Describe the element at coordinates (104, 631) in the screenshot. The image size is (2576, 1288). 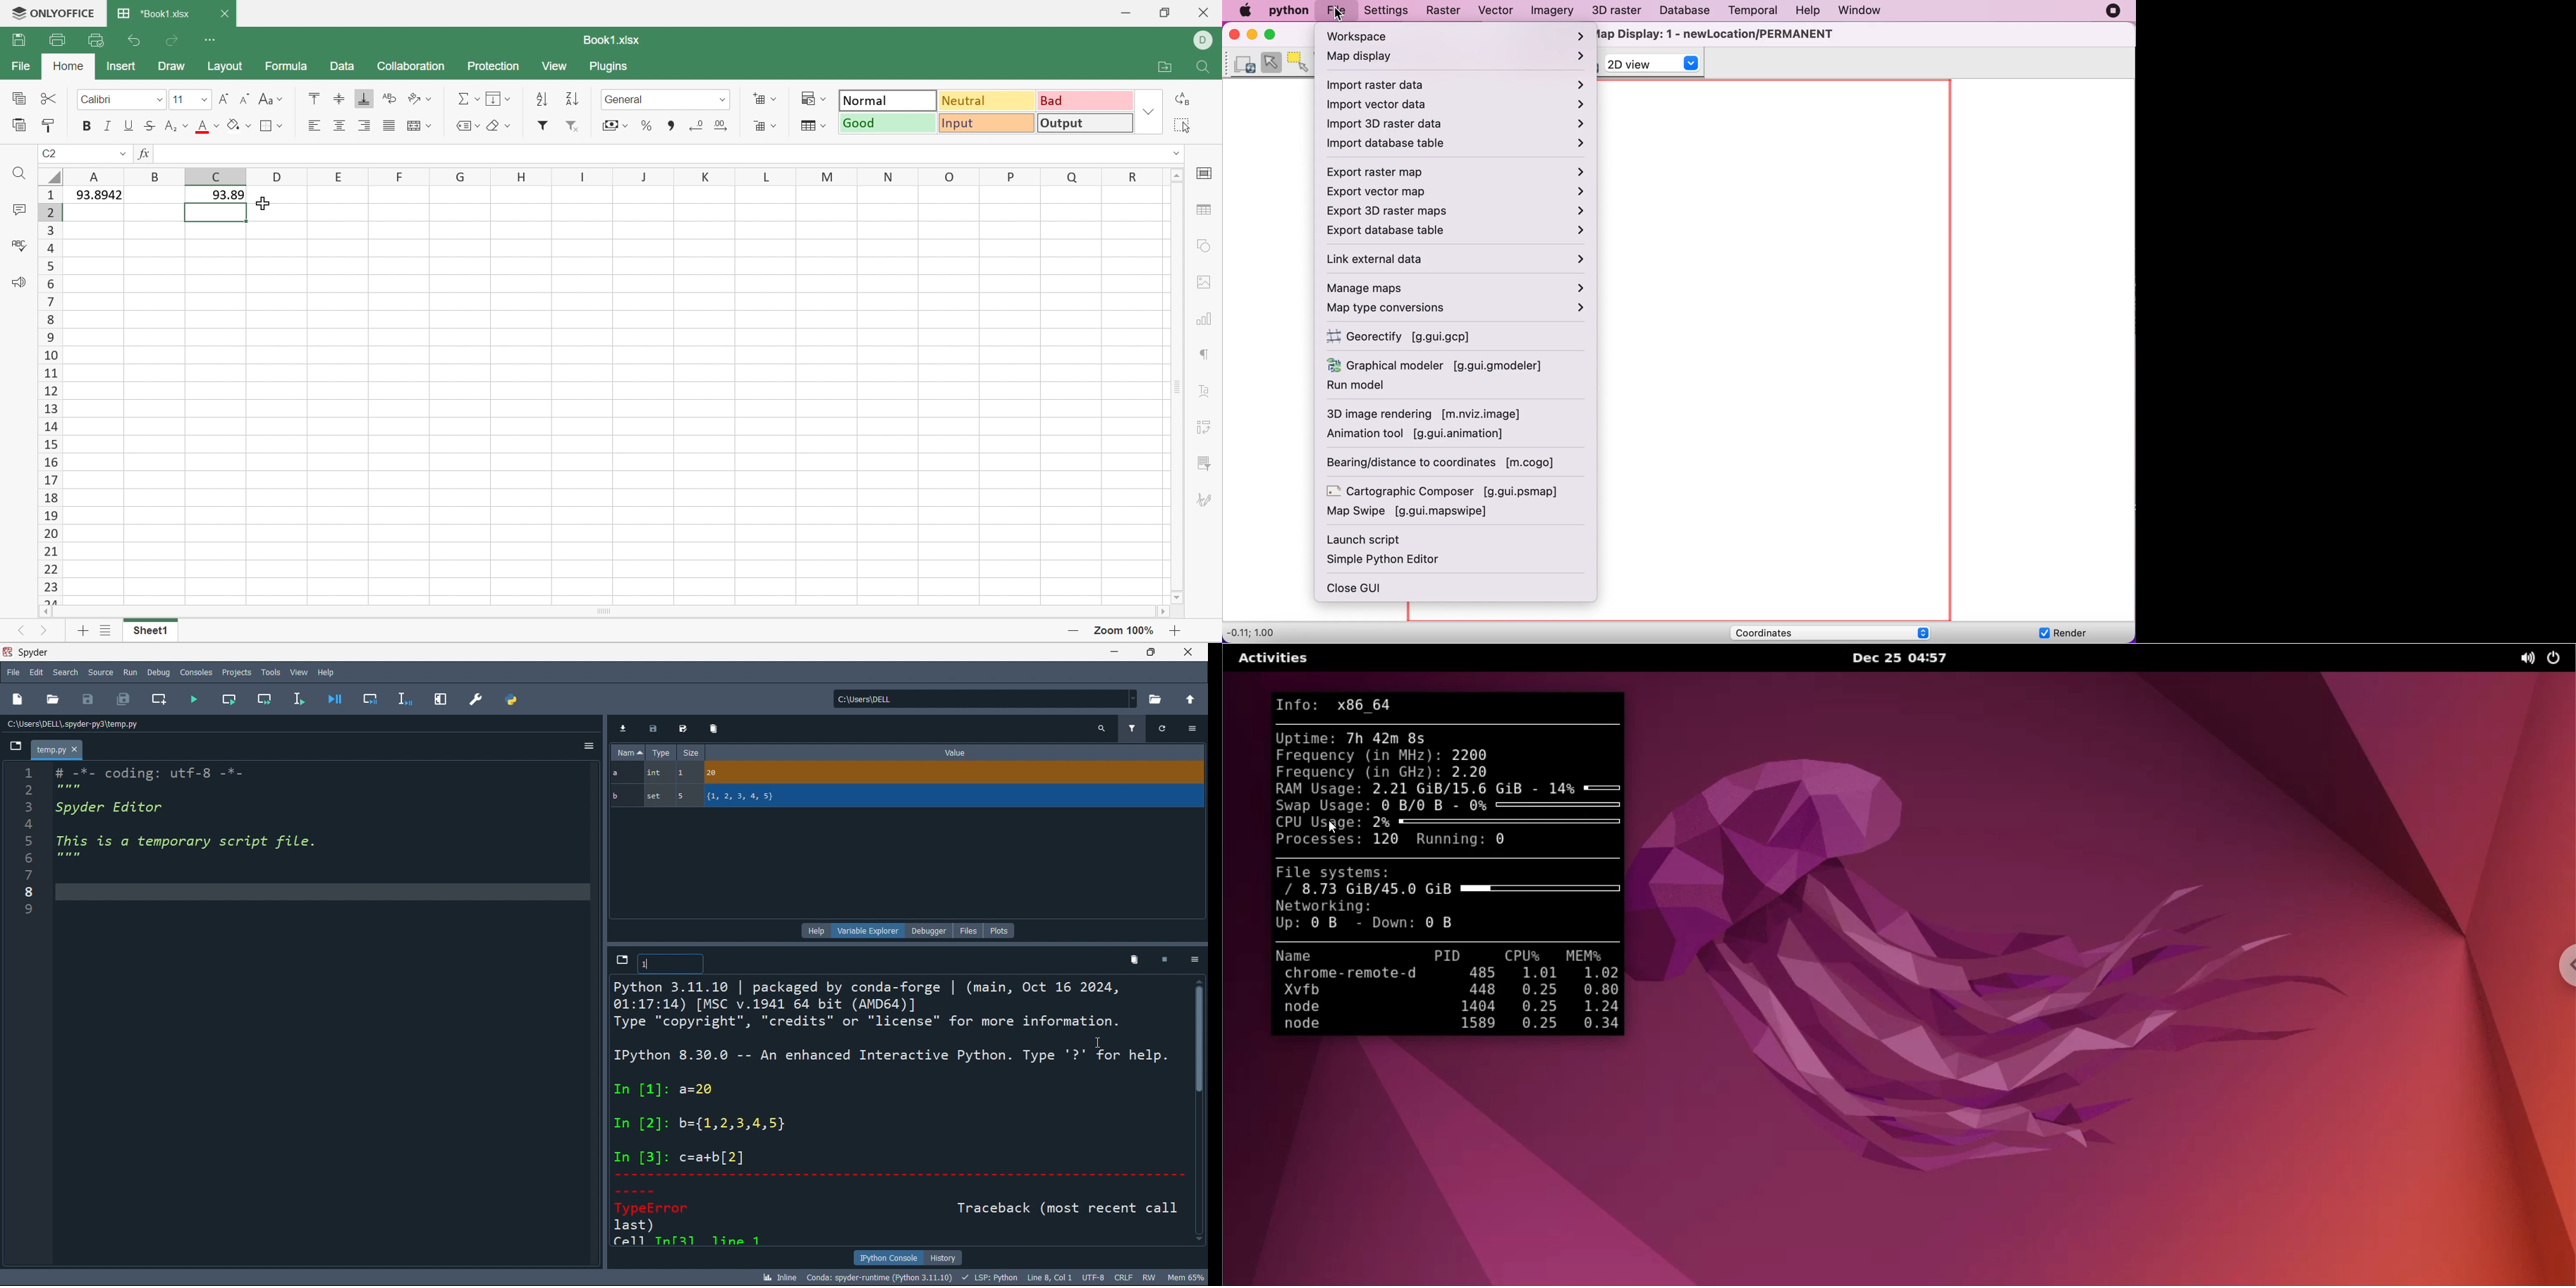
I see `List of sheets` at that location.